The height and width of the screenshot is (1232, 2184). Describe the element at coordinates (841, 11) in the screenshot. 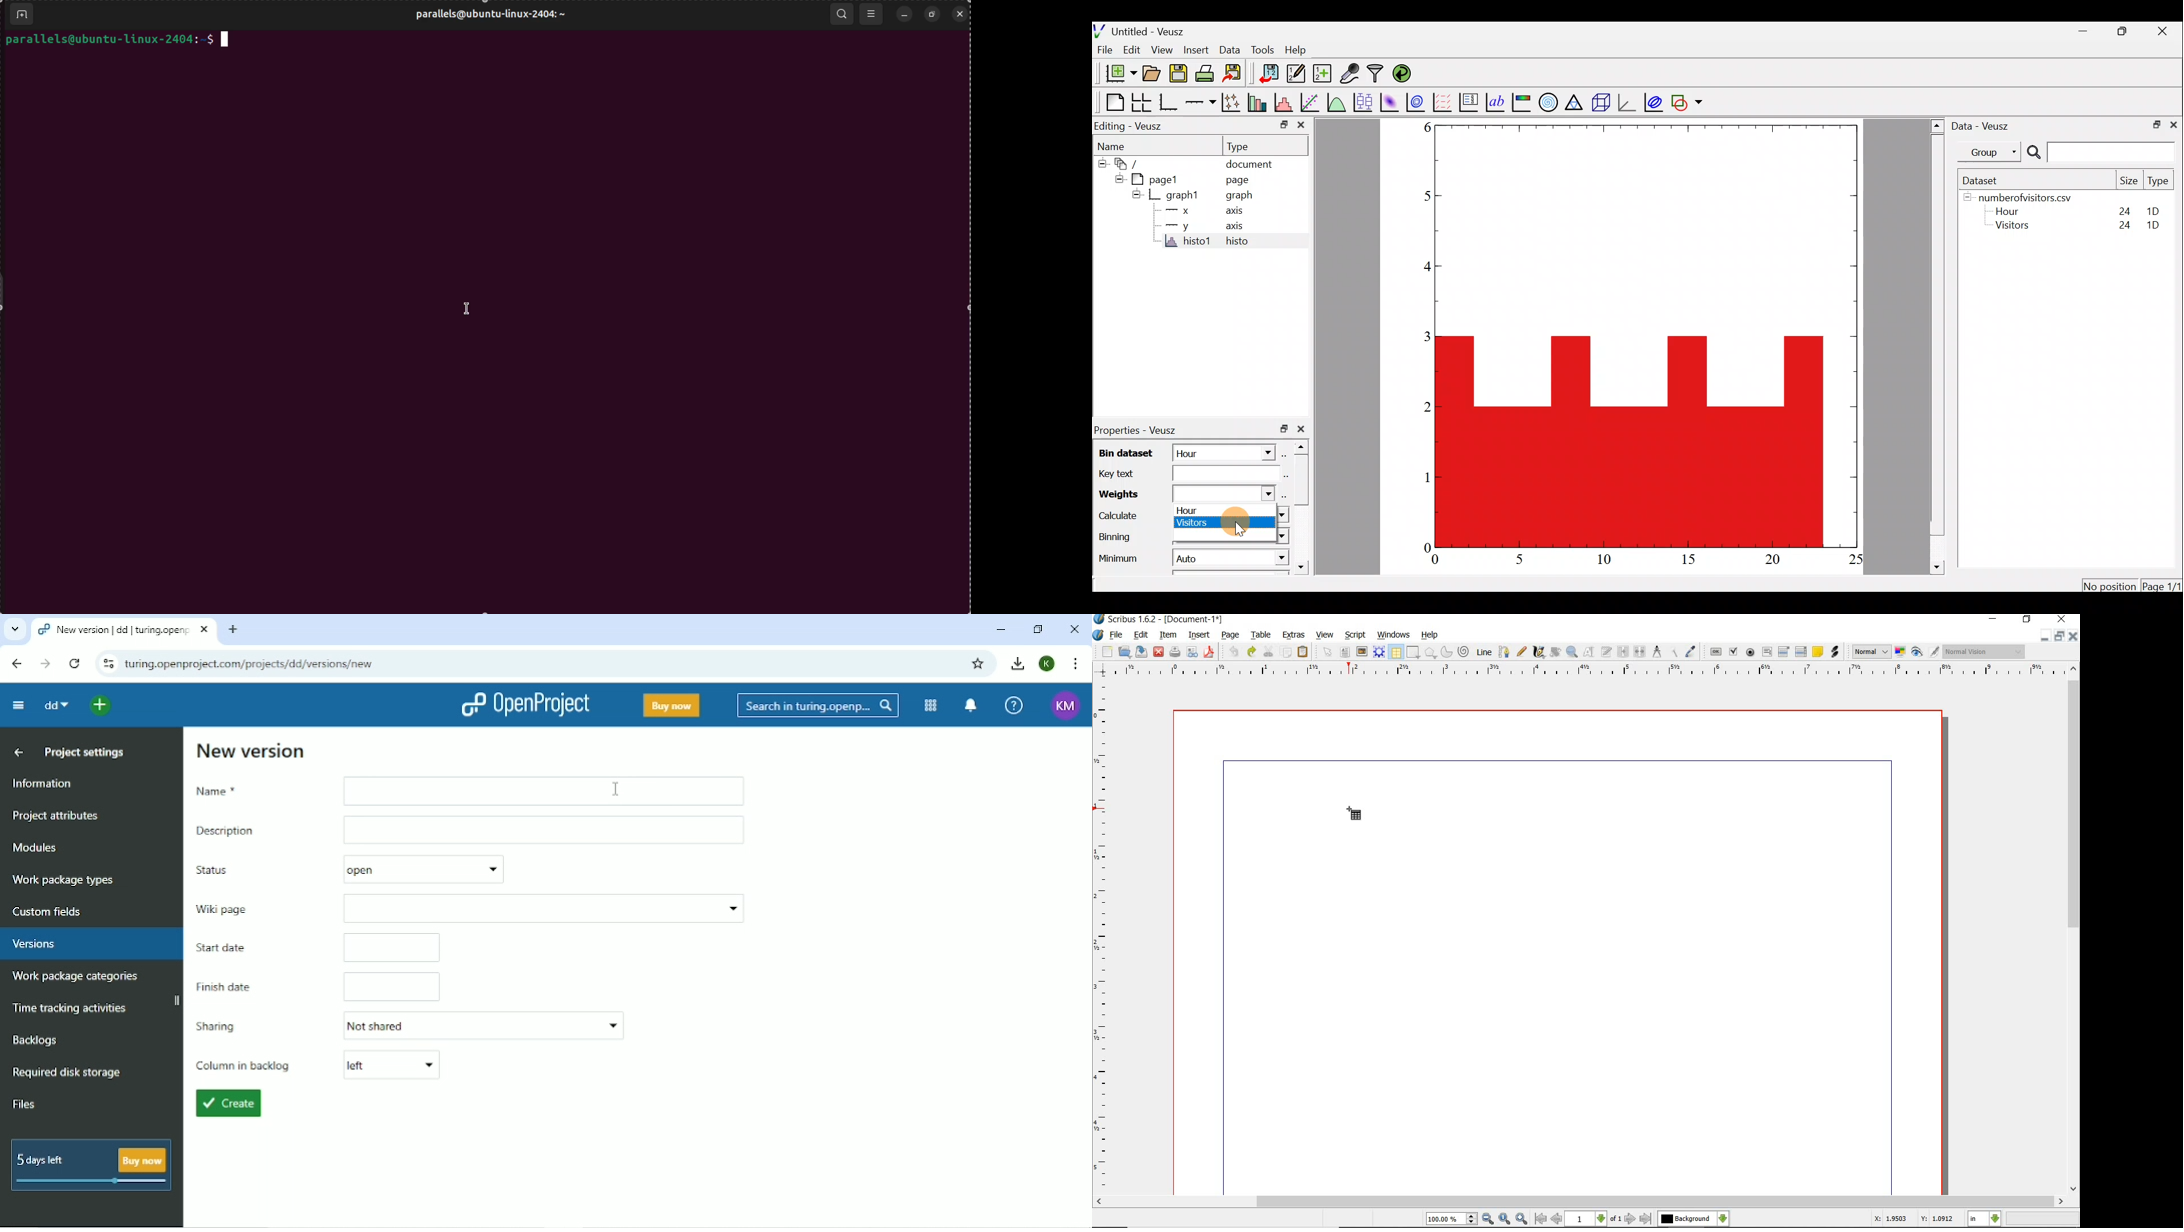

I see `search` at that location.